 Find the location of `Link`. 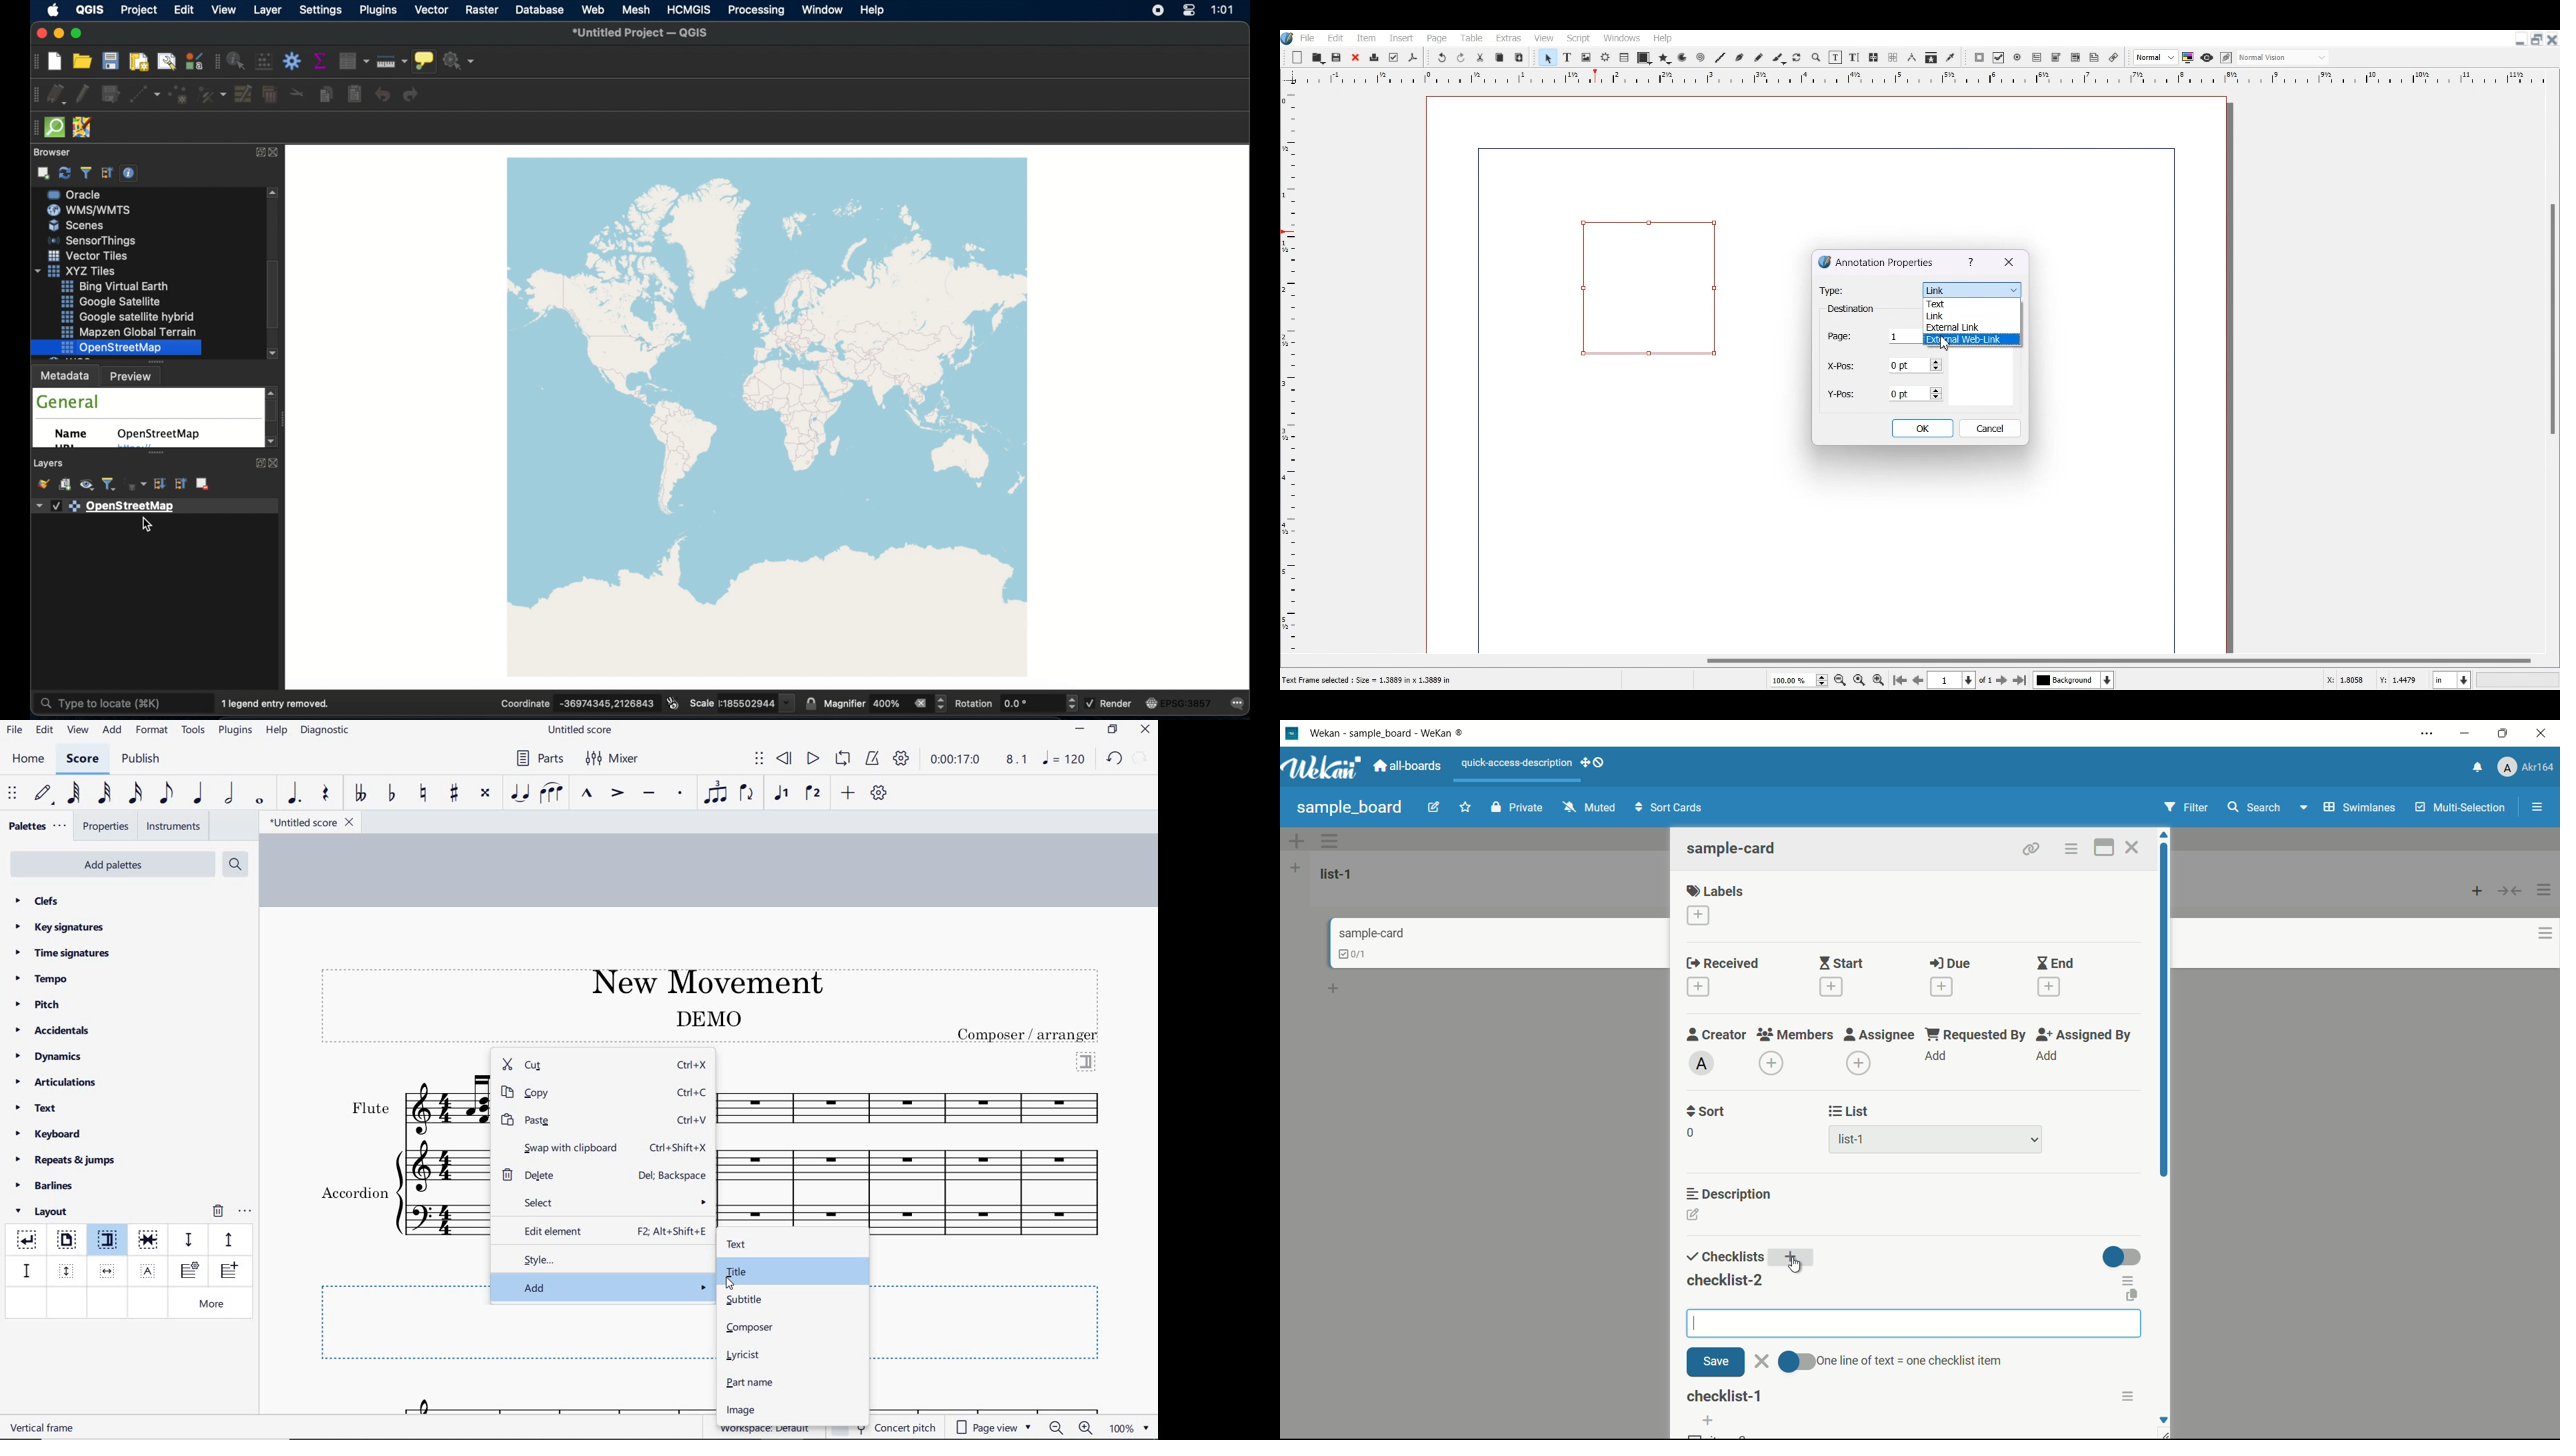

Link is located at coordinates (1969, 289).